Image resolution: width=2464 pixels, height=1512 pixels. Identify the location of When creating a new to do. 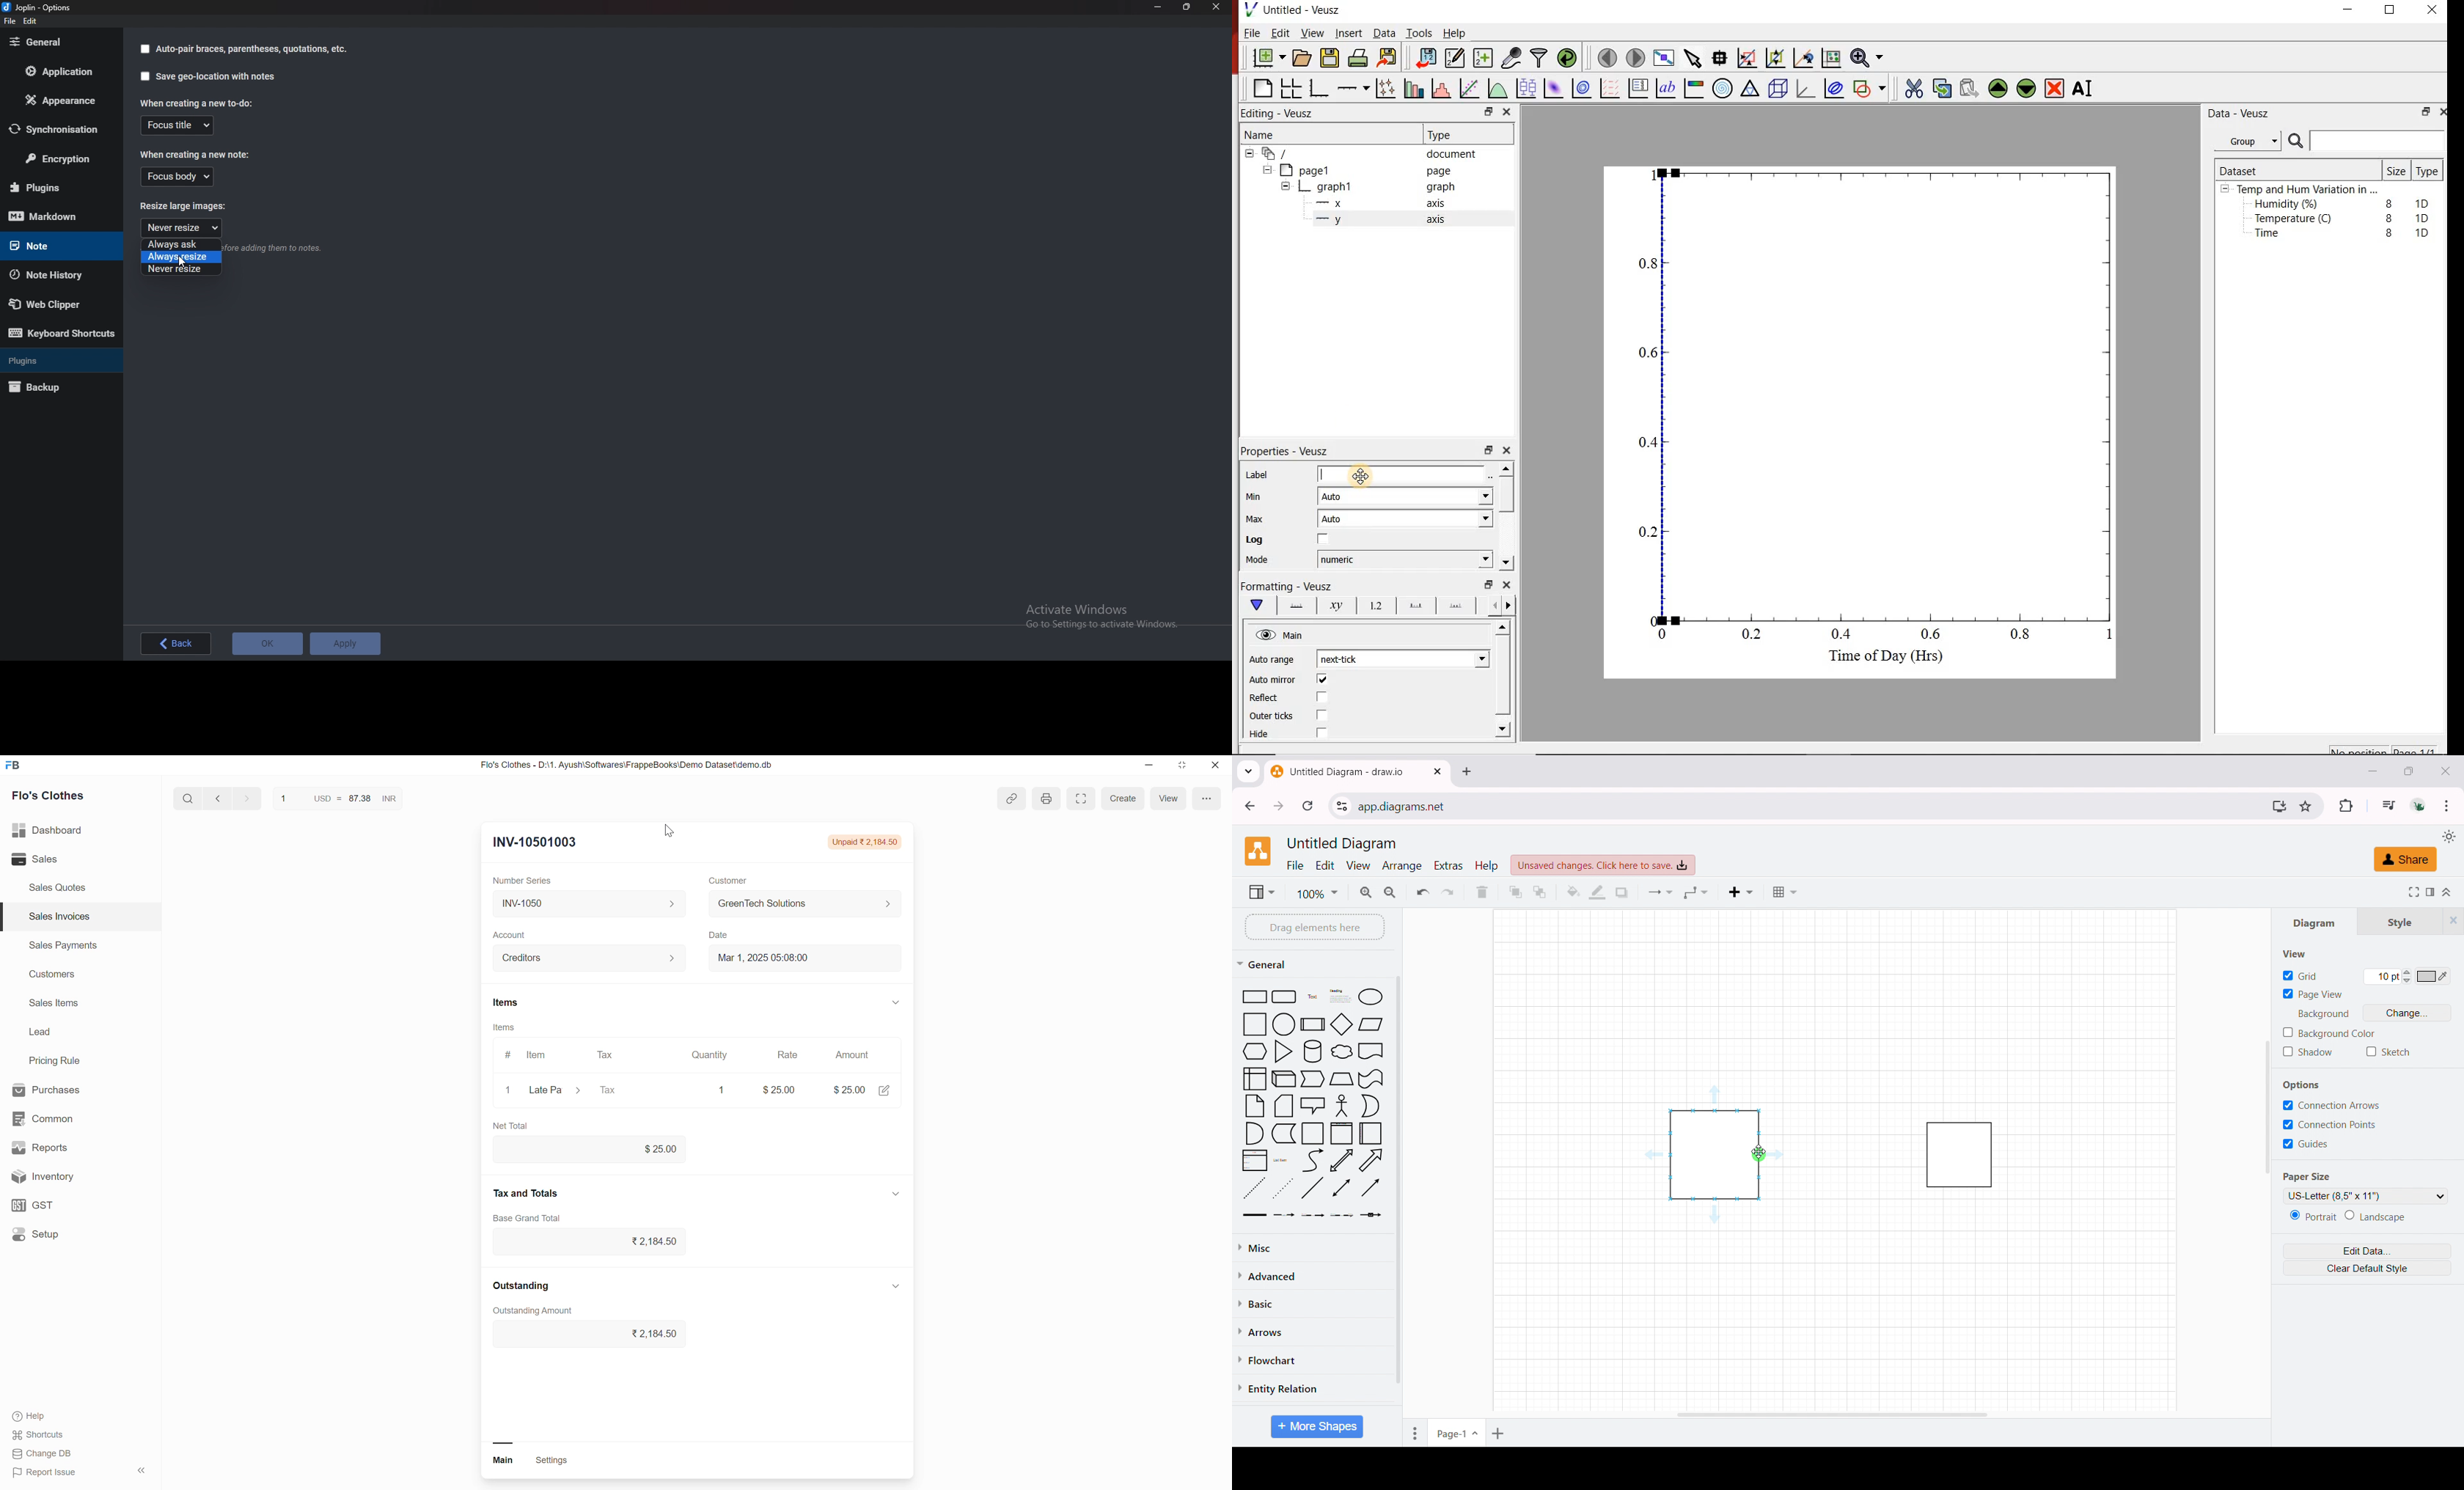
(200, 103).